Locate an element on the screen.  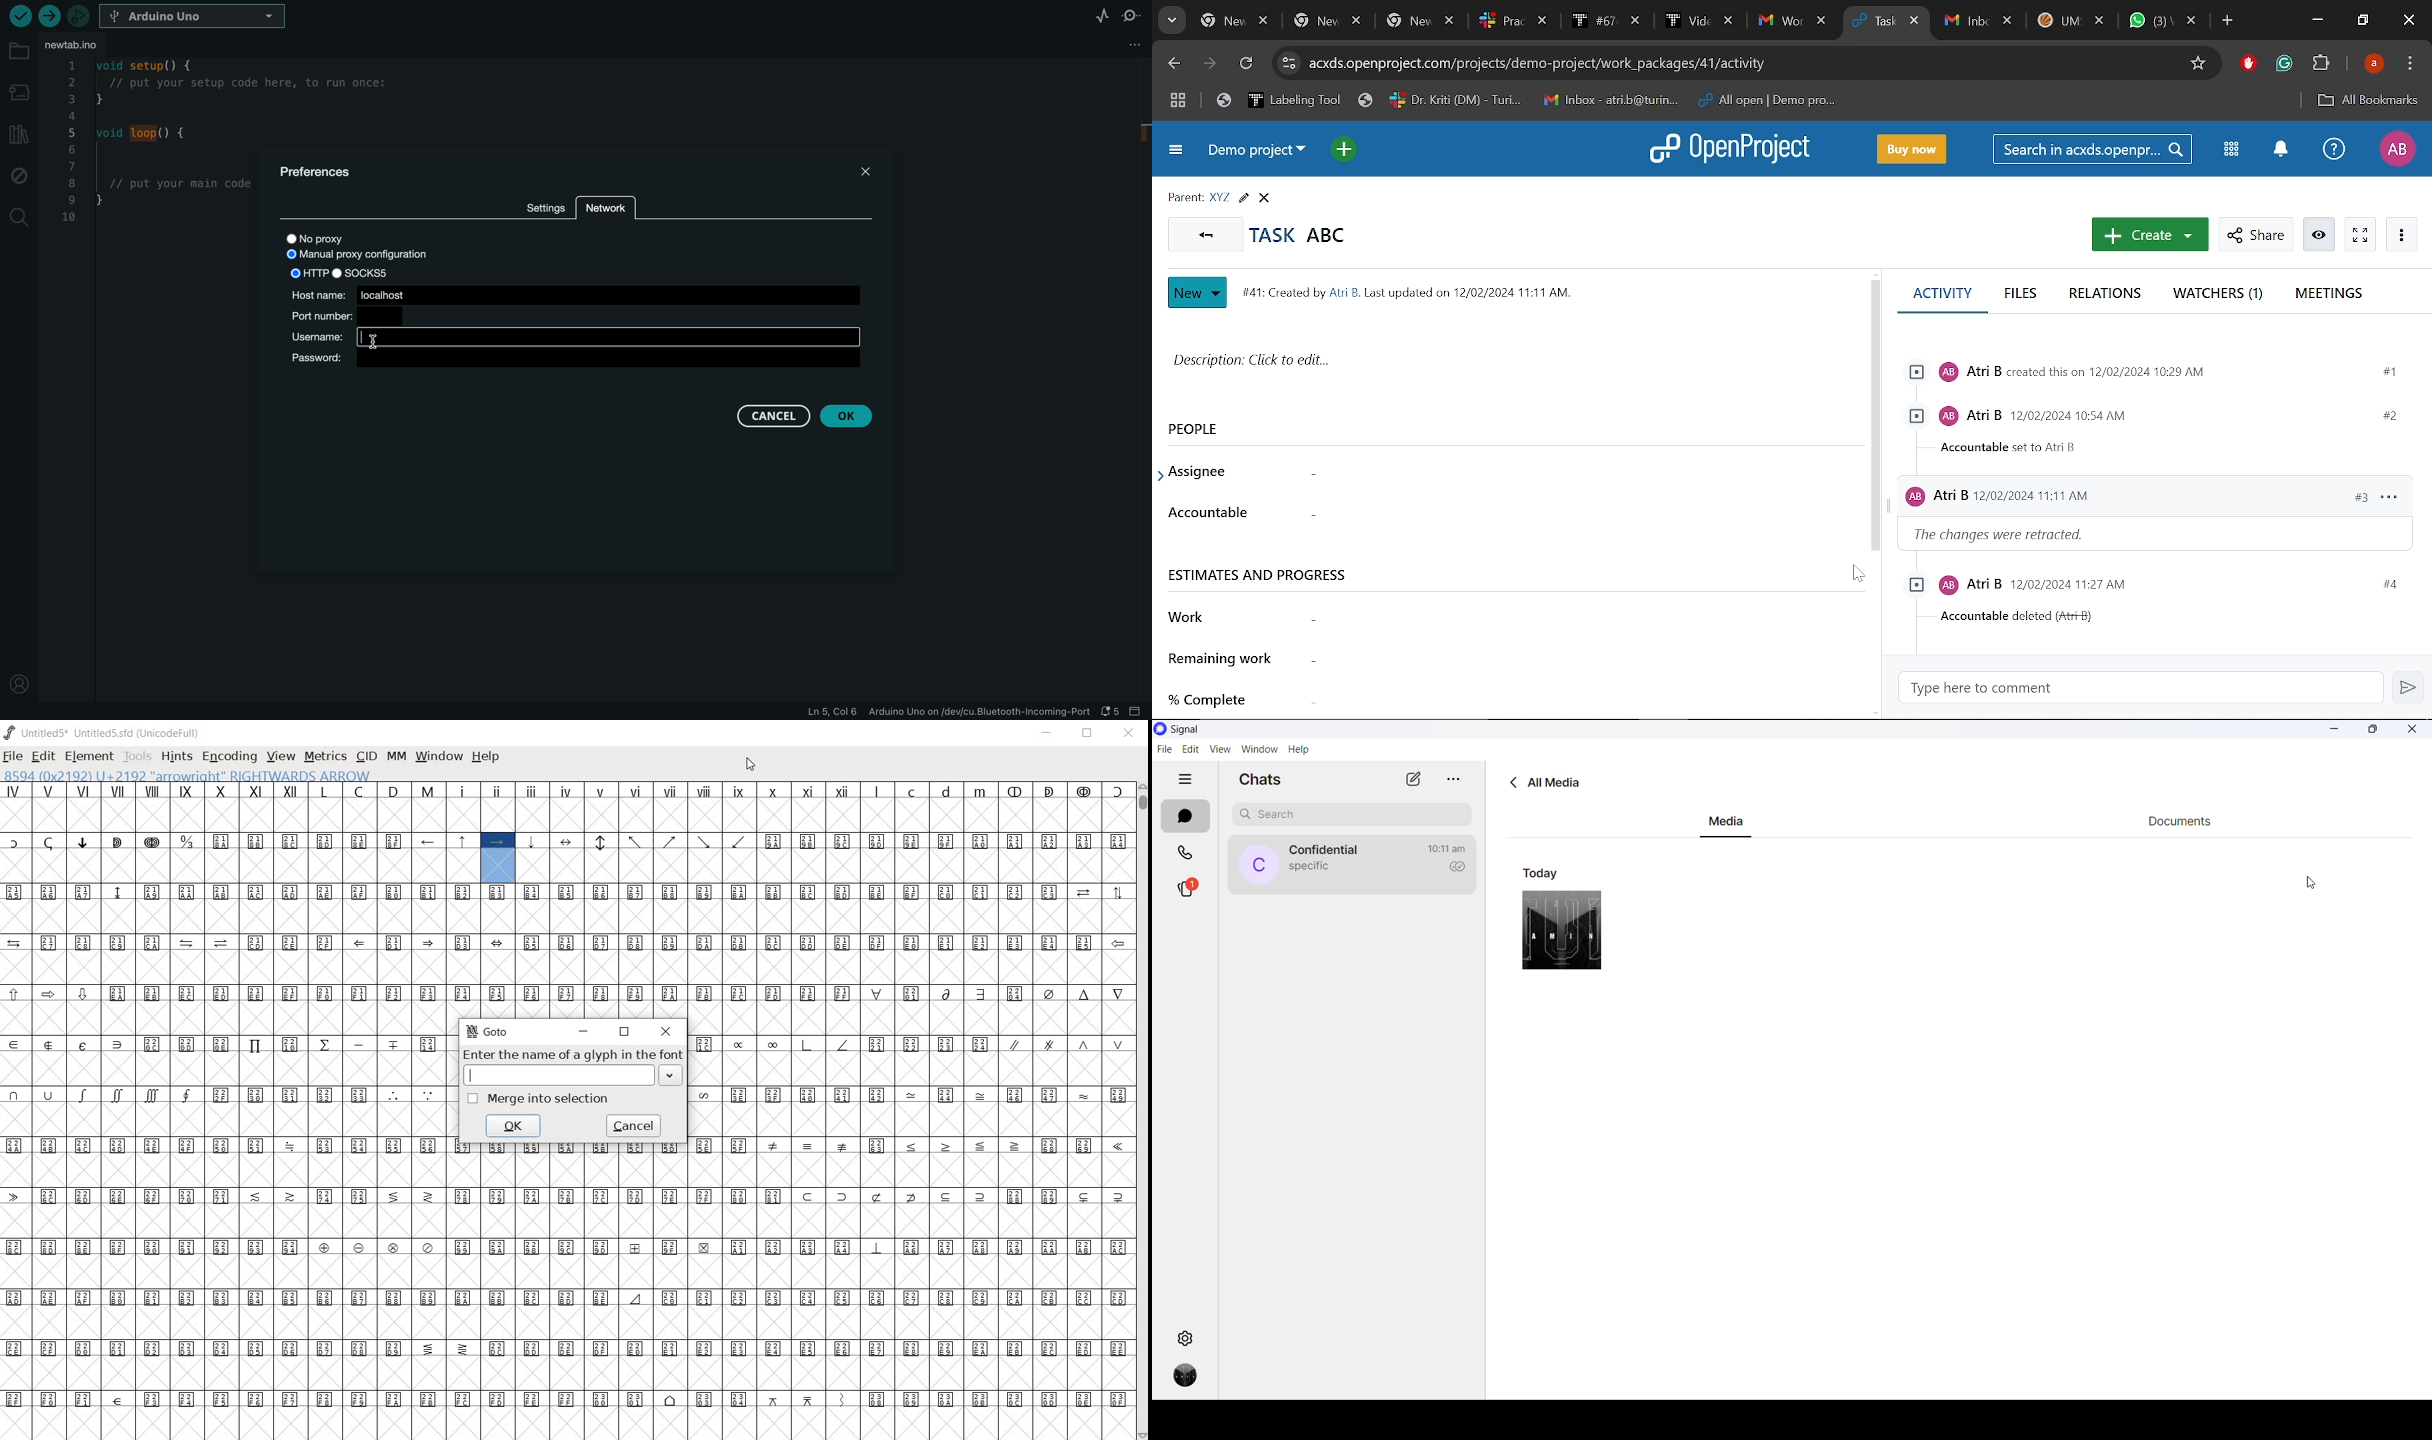
documents is located at coordinates (2186, 822).